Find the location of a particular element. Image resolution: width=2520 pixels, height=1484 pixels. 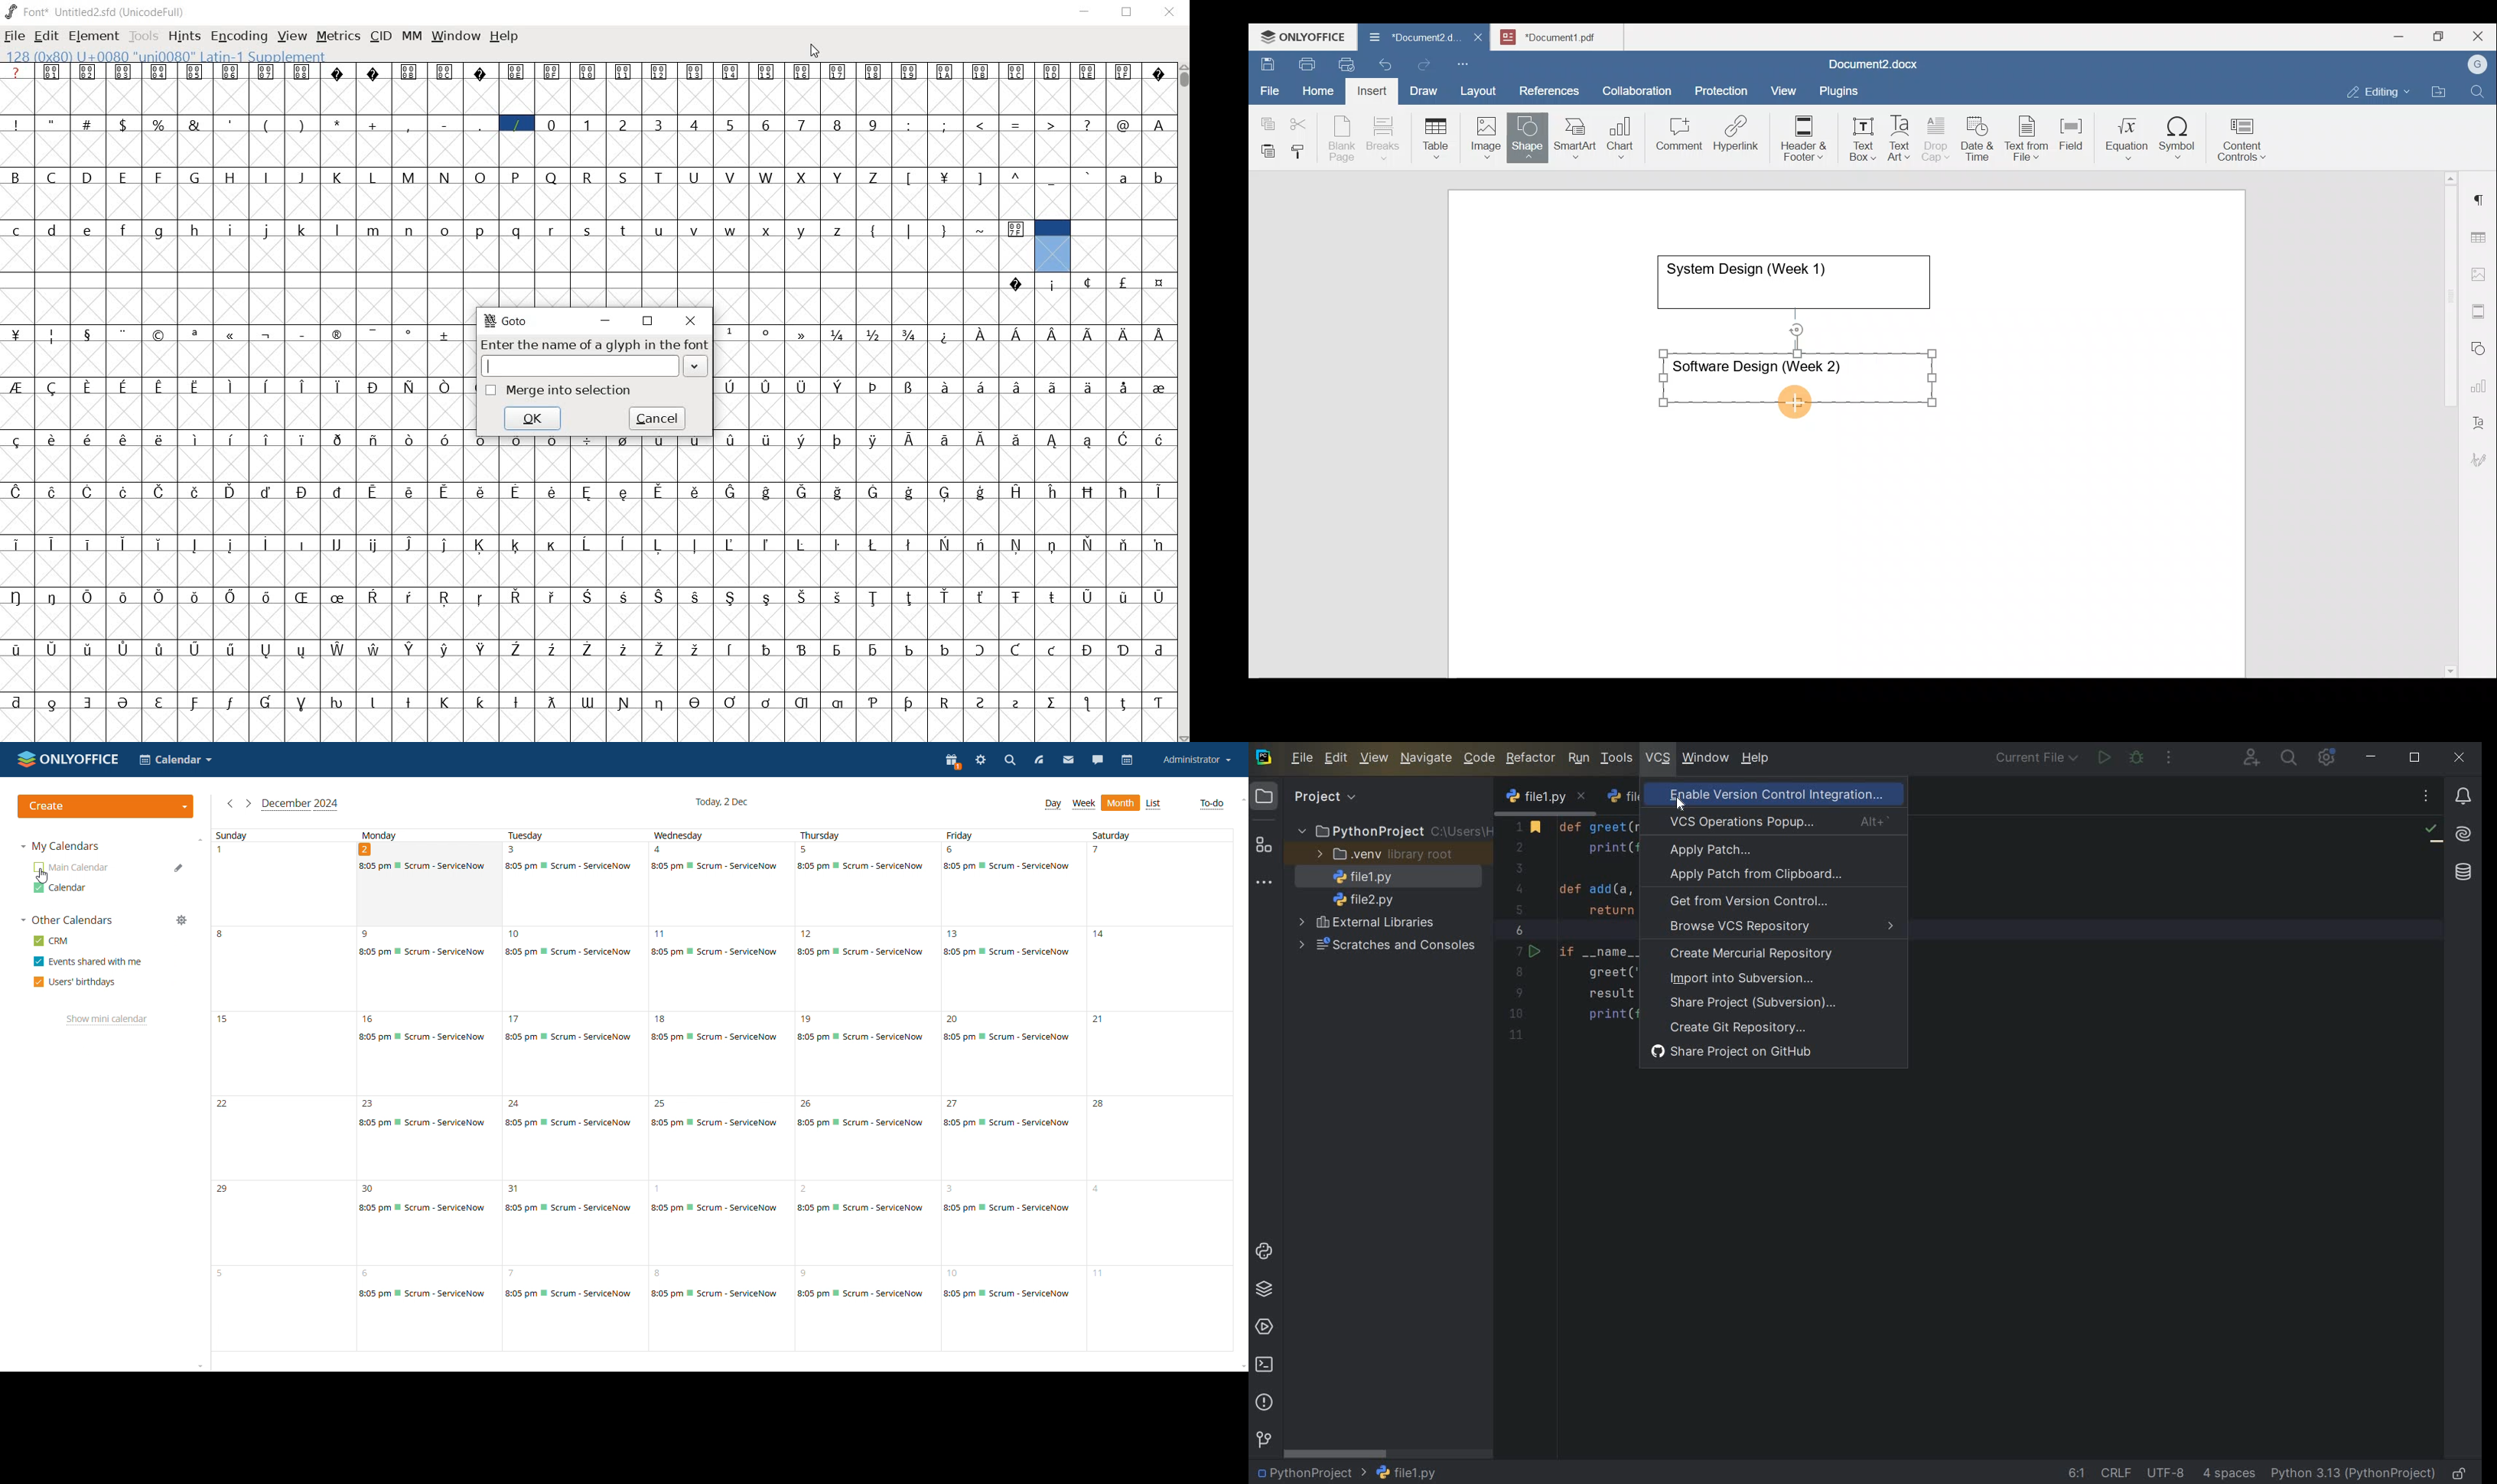

Symbol is located at coordinates (1018, 285).